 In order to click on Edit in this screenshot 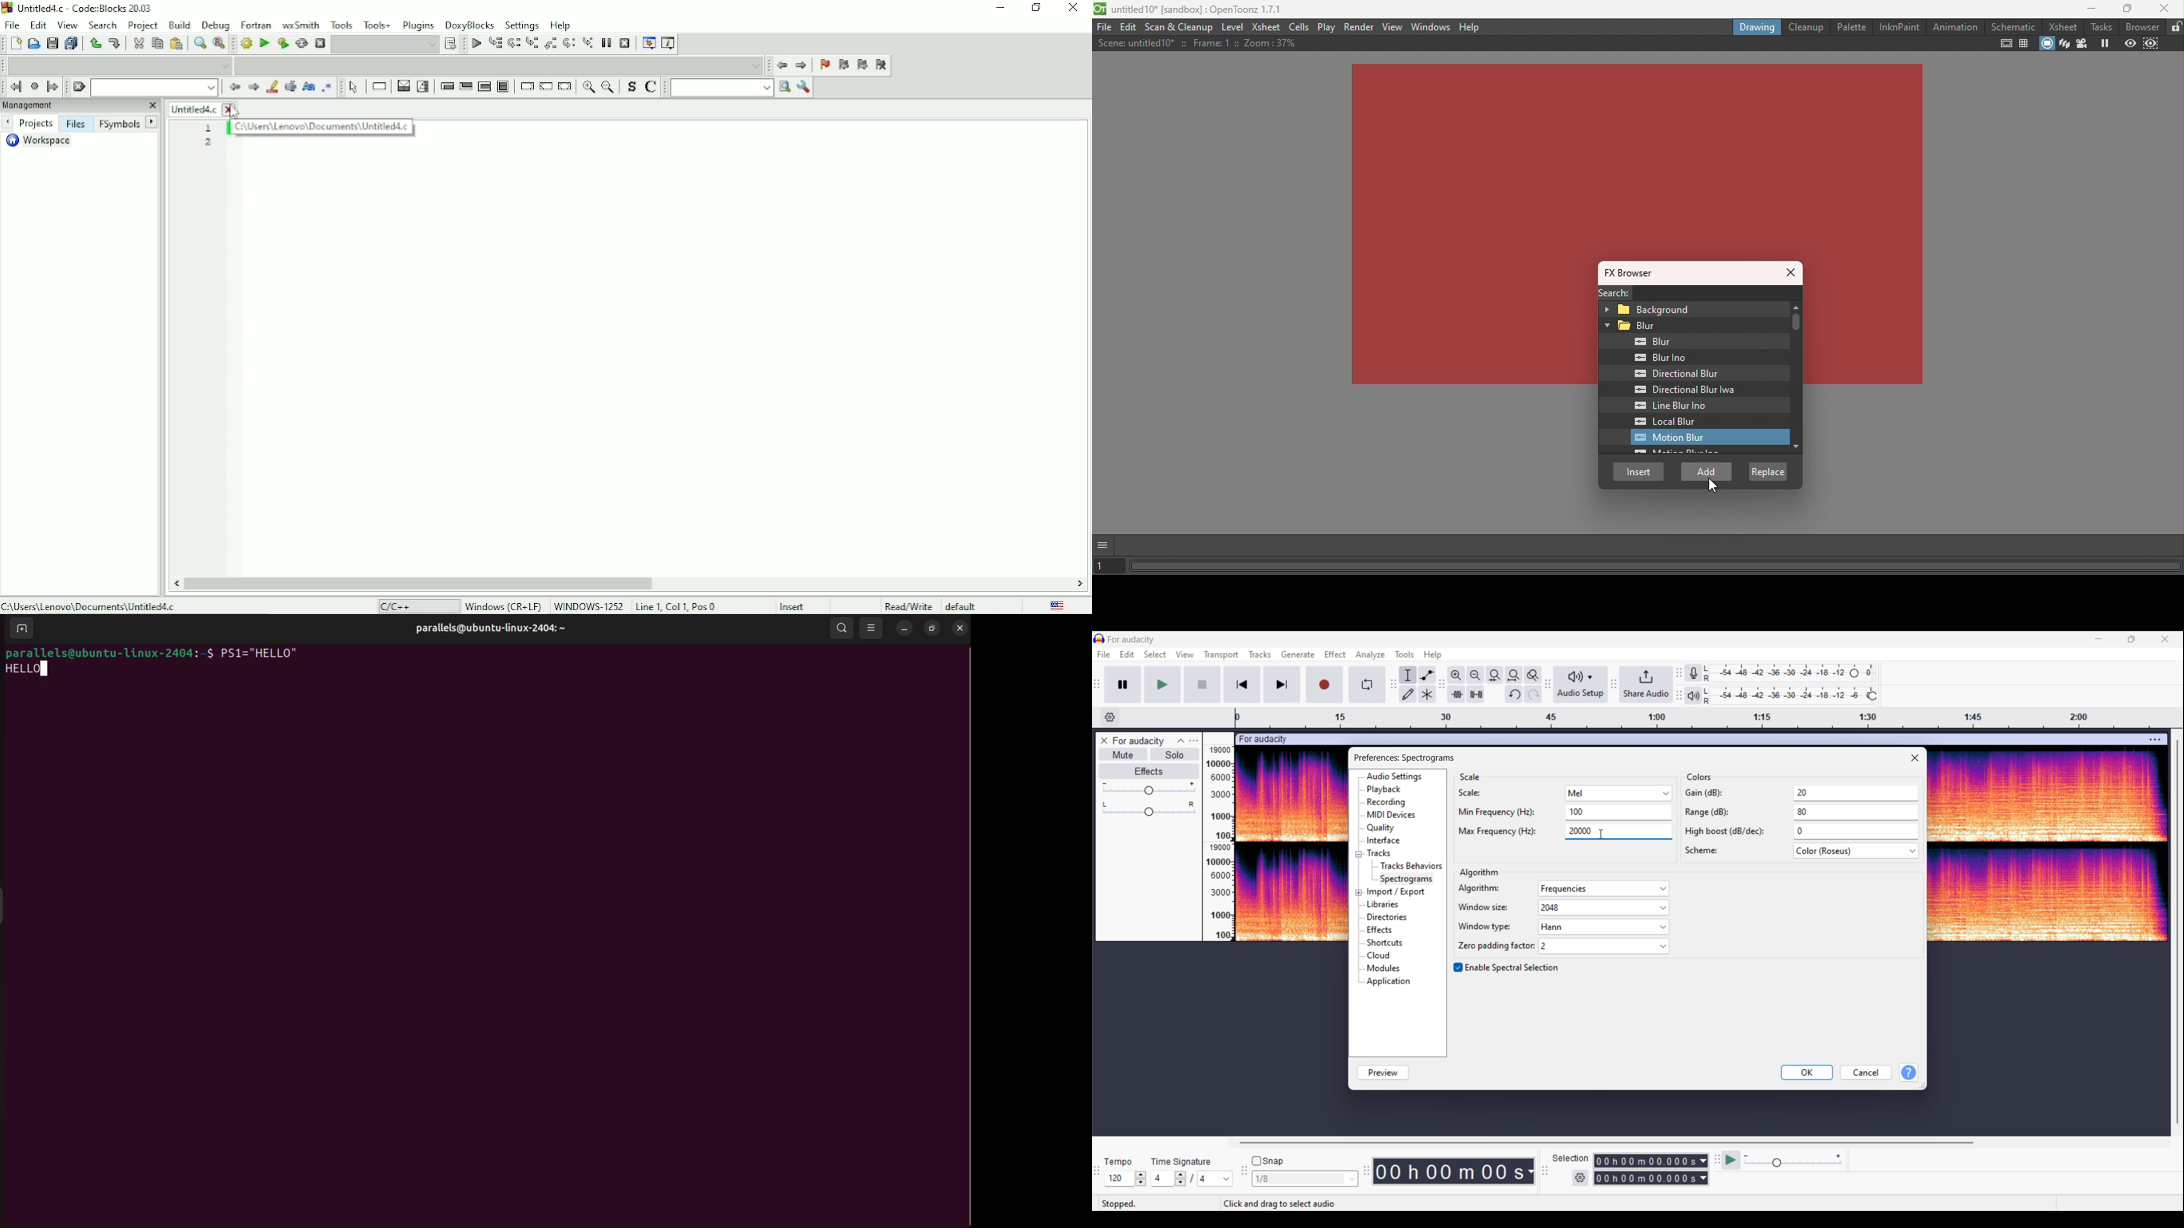, I will do `click(1130, 28)`.